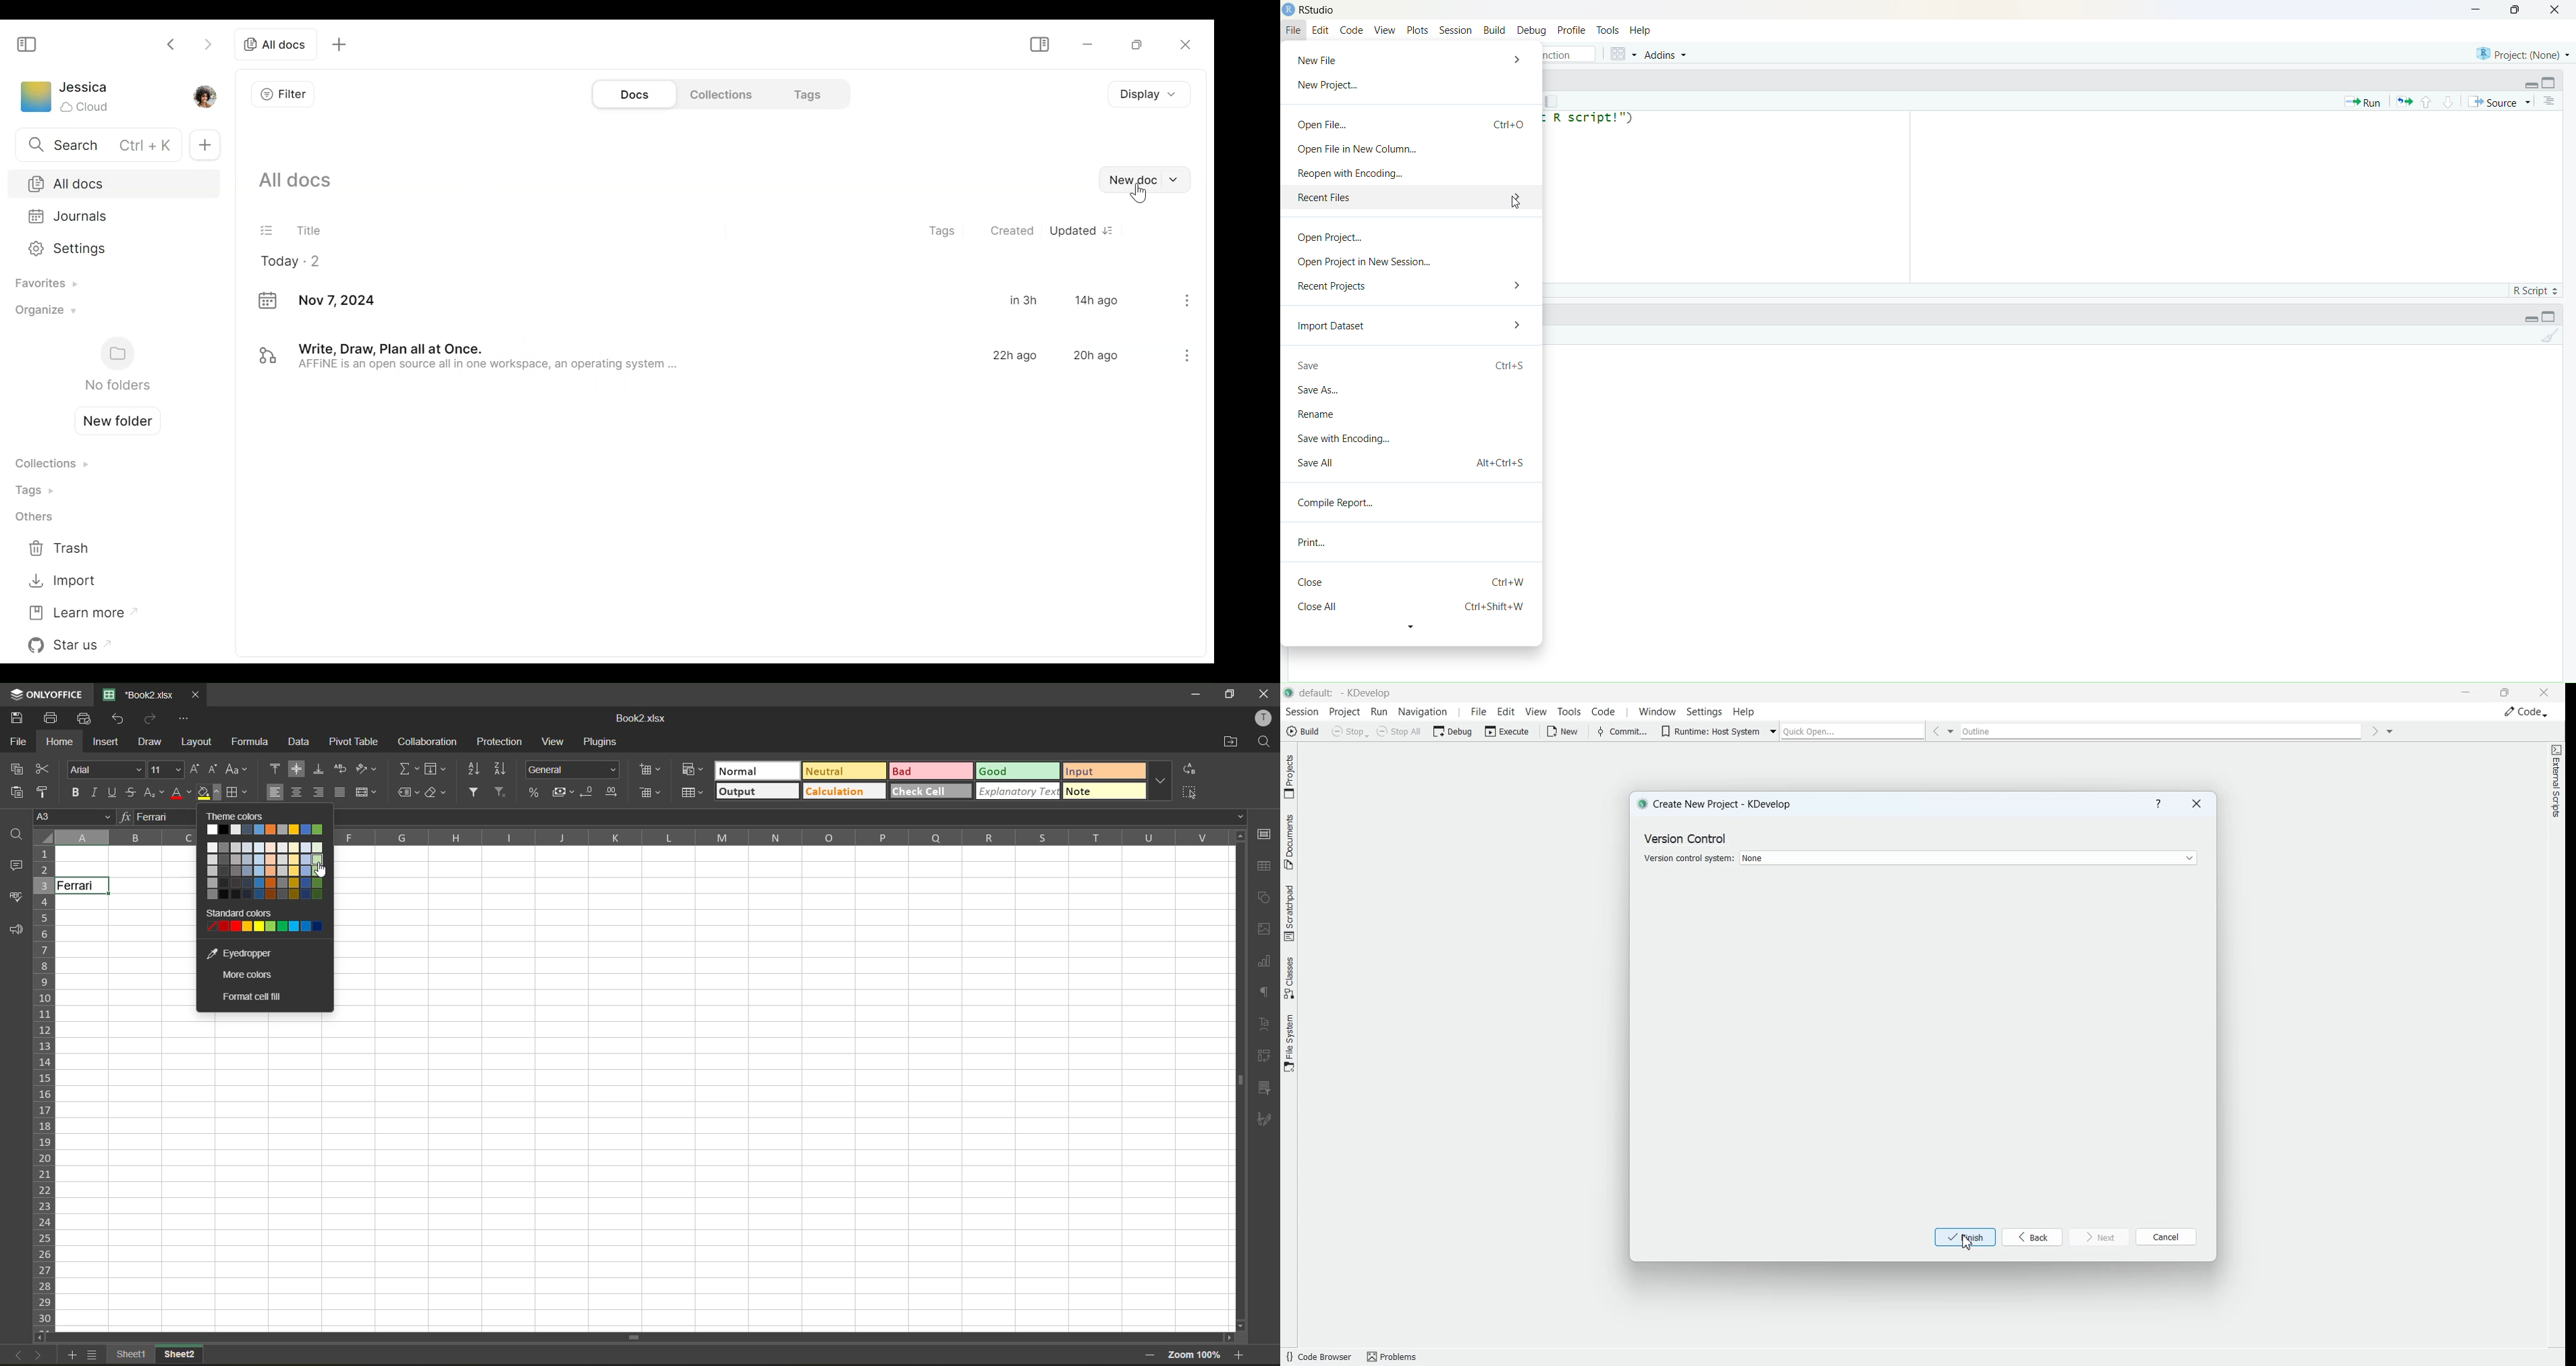  I want to click on Drop down box, so click(1774, 730).